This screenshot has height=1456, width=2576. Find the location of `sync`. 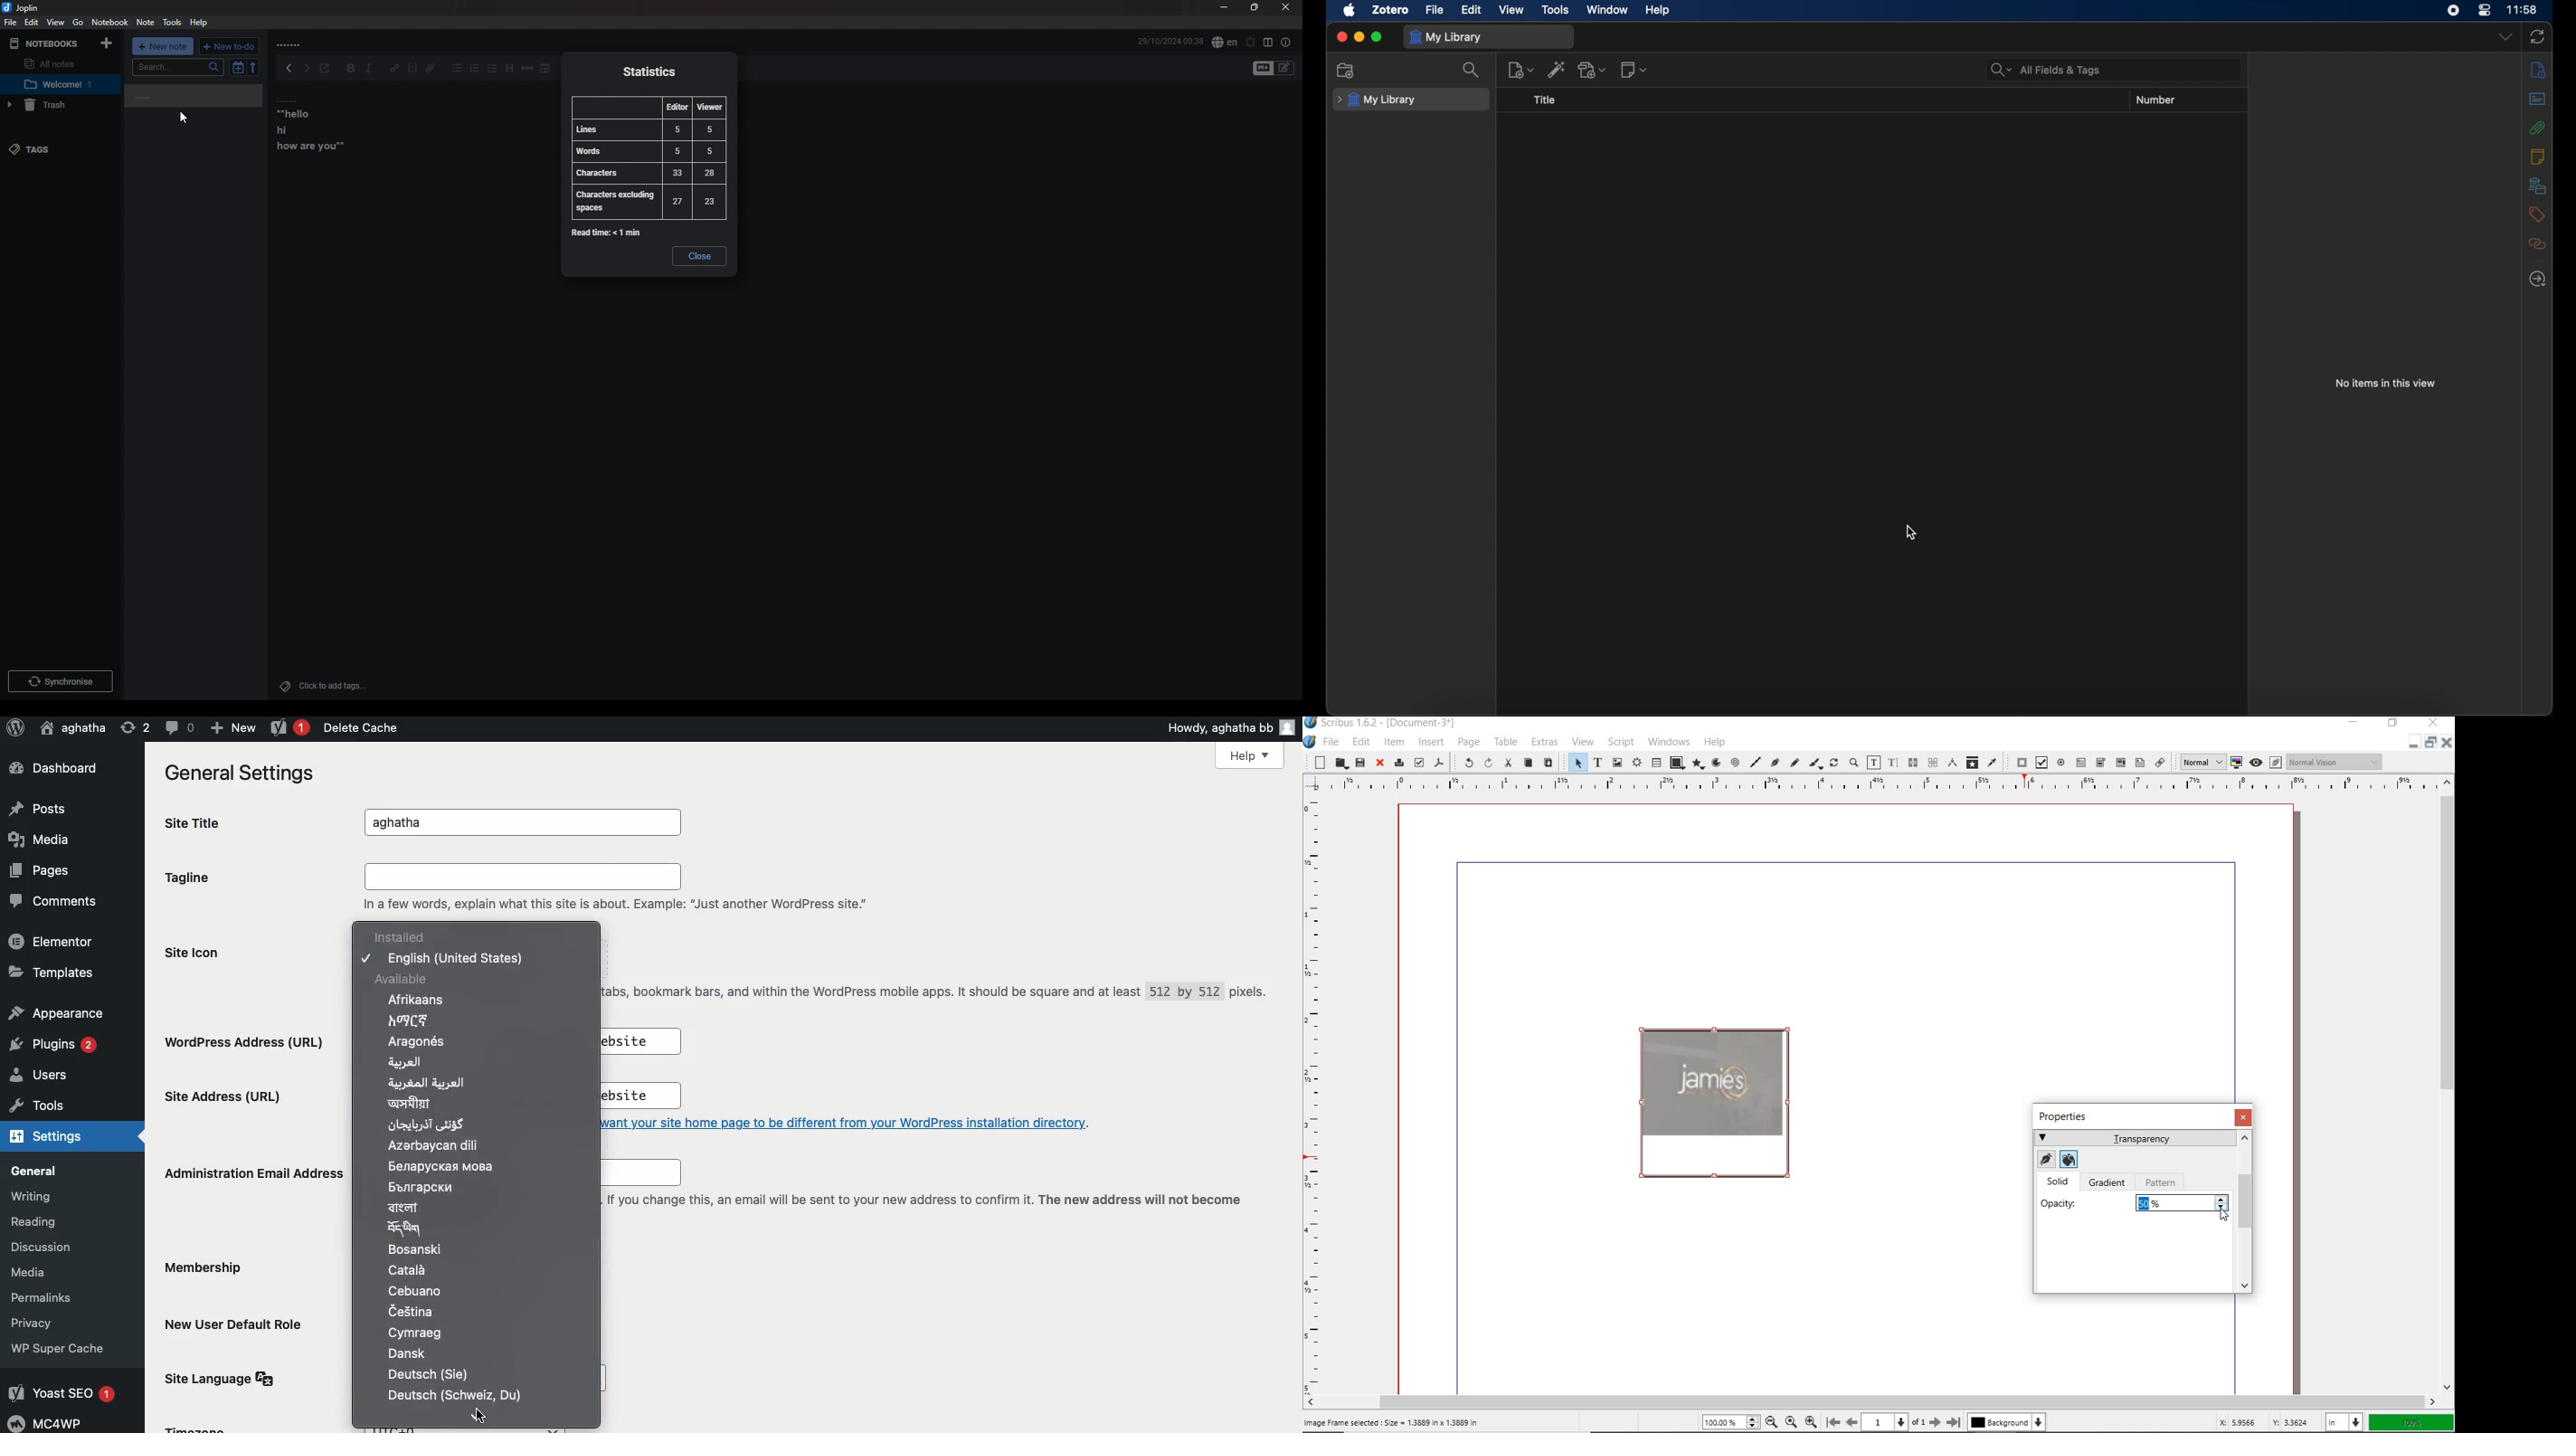

sync is located at coordinates (2538, 38).